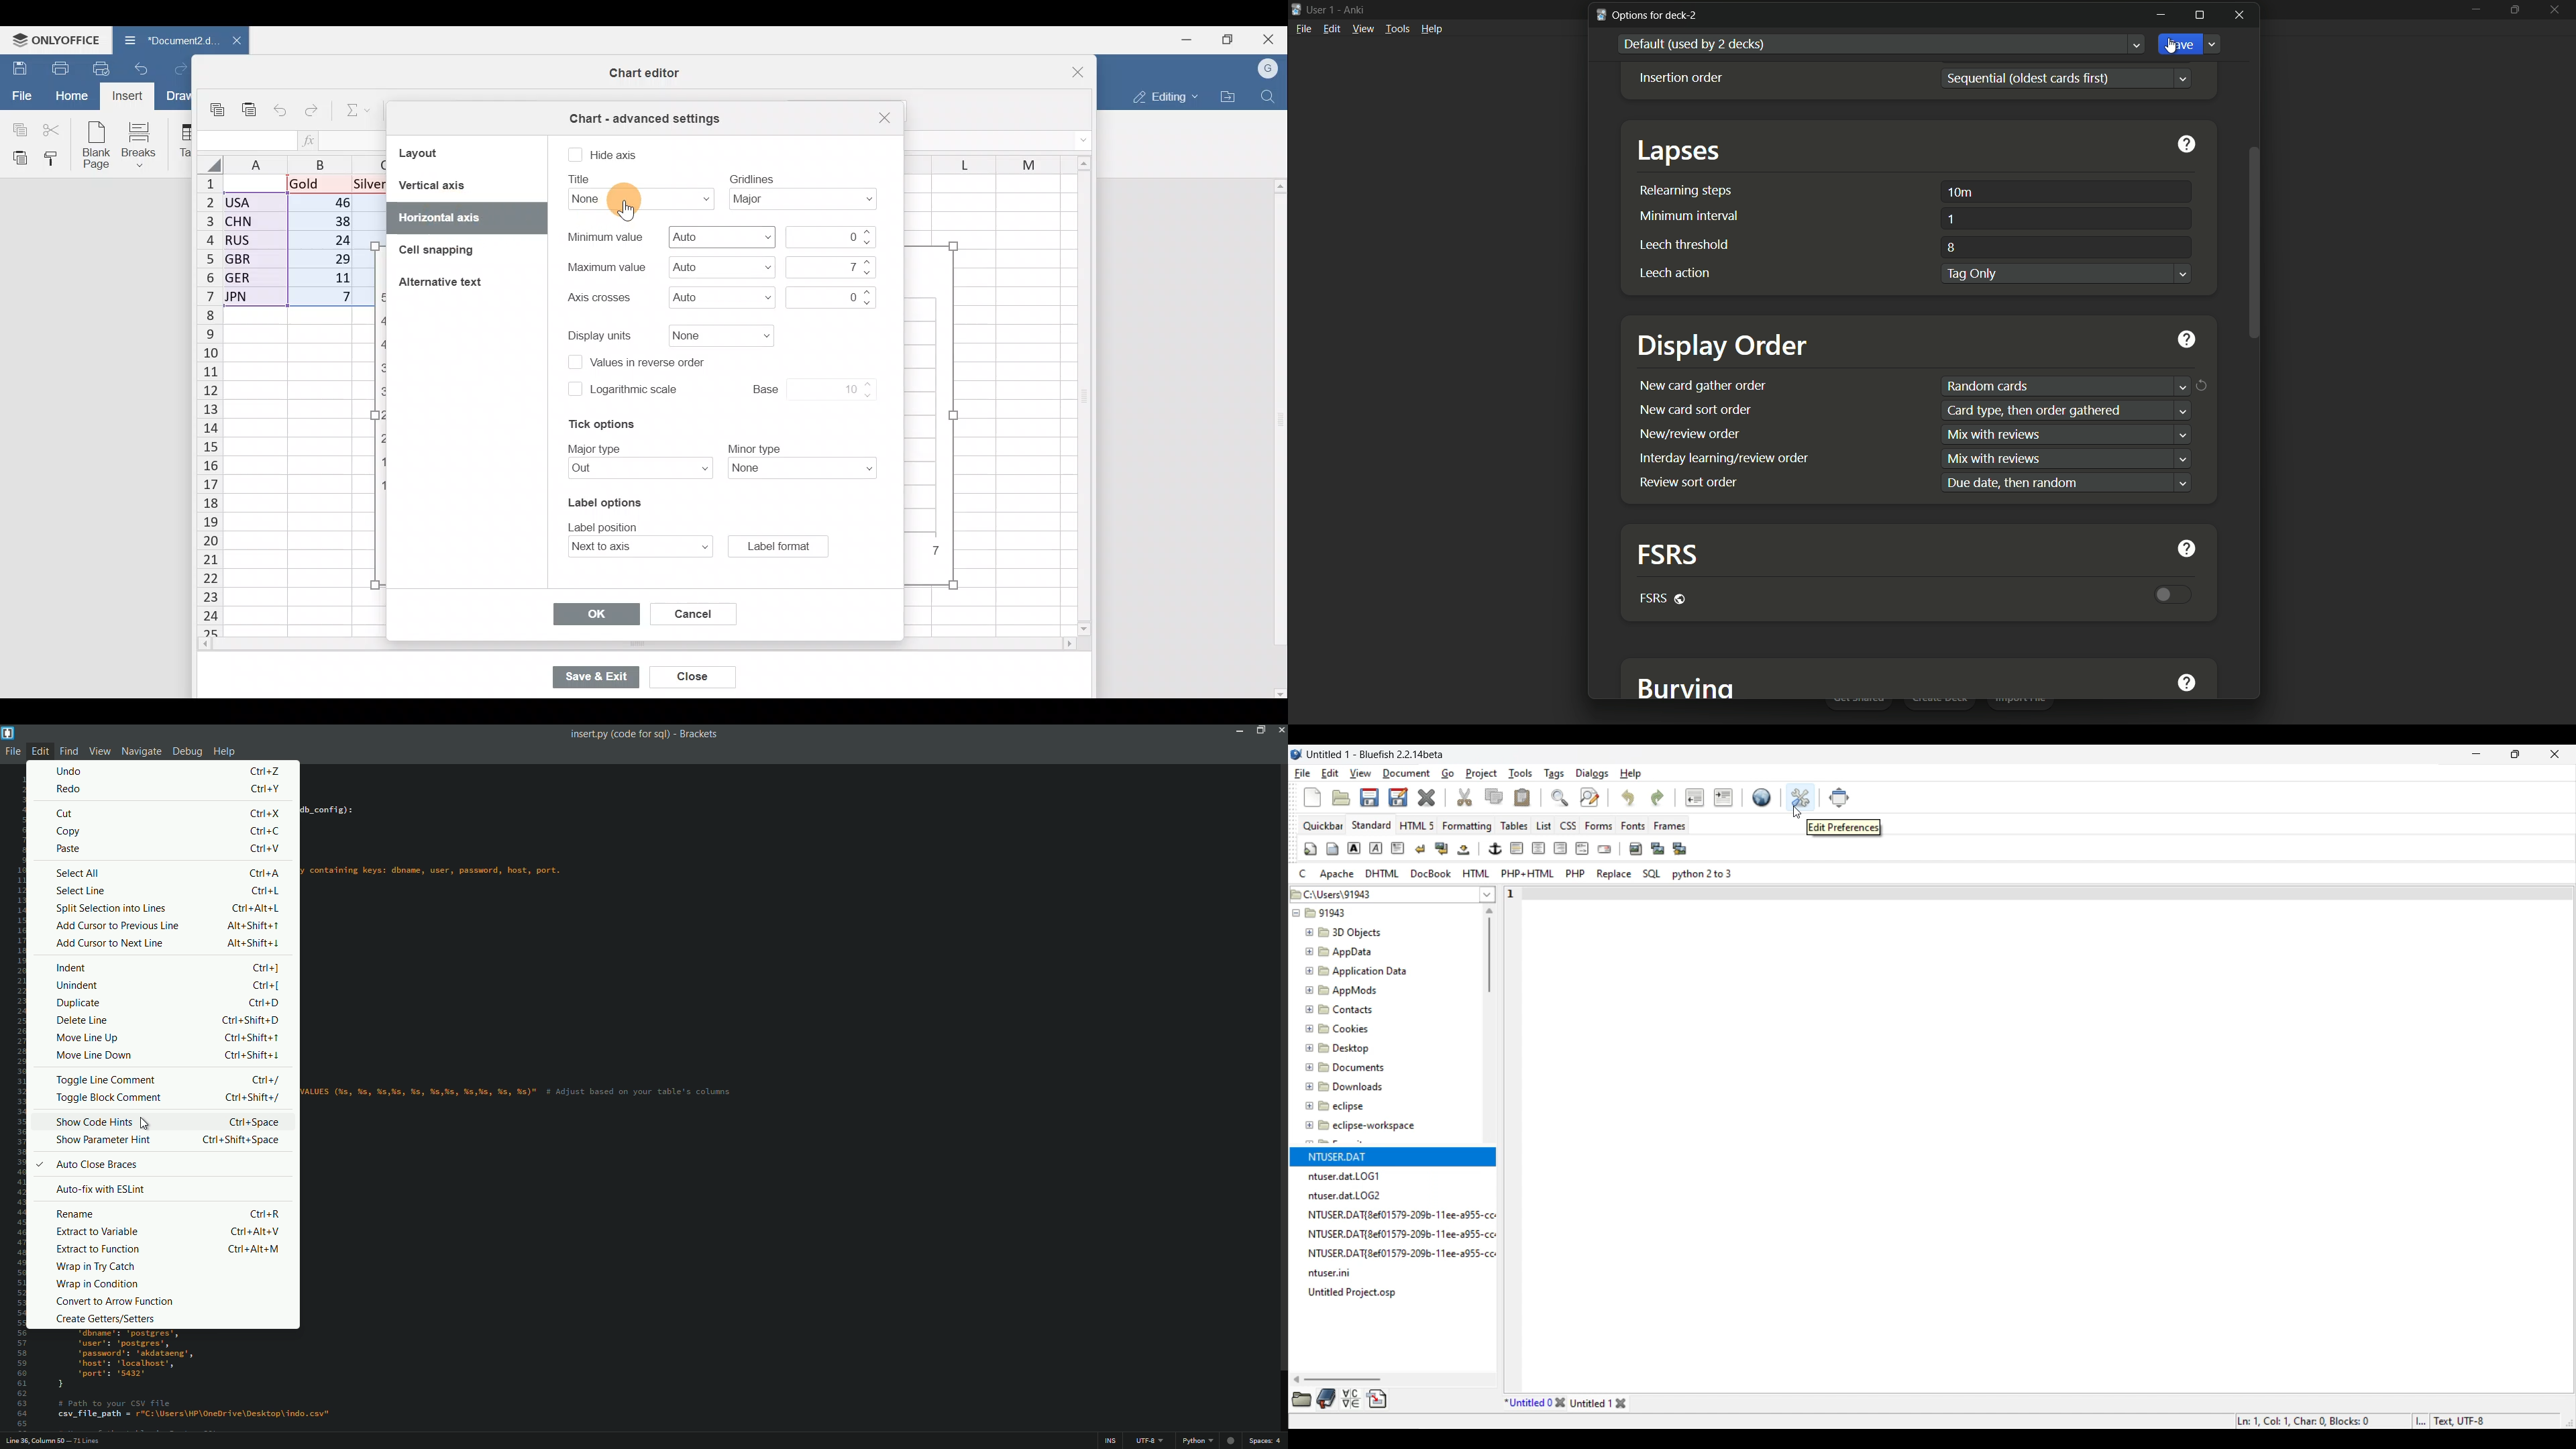 This screenshot has width=2576, height=1456. I want to click on get help, so click(2192, 548).